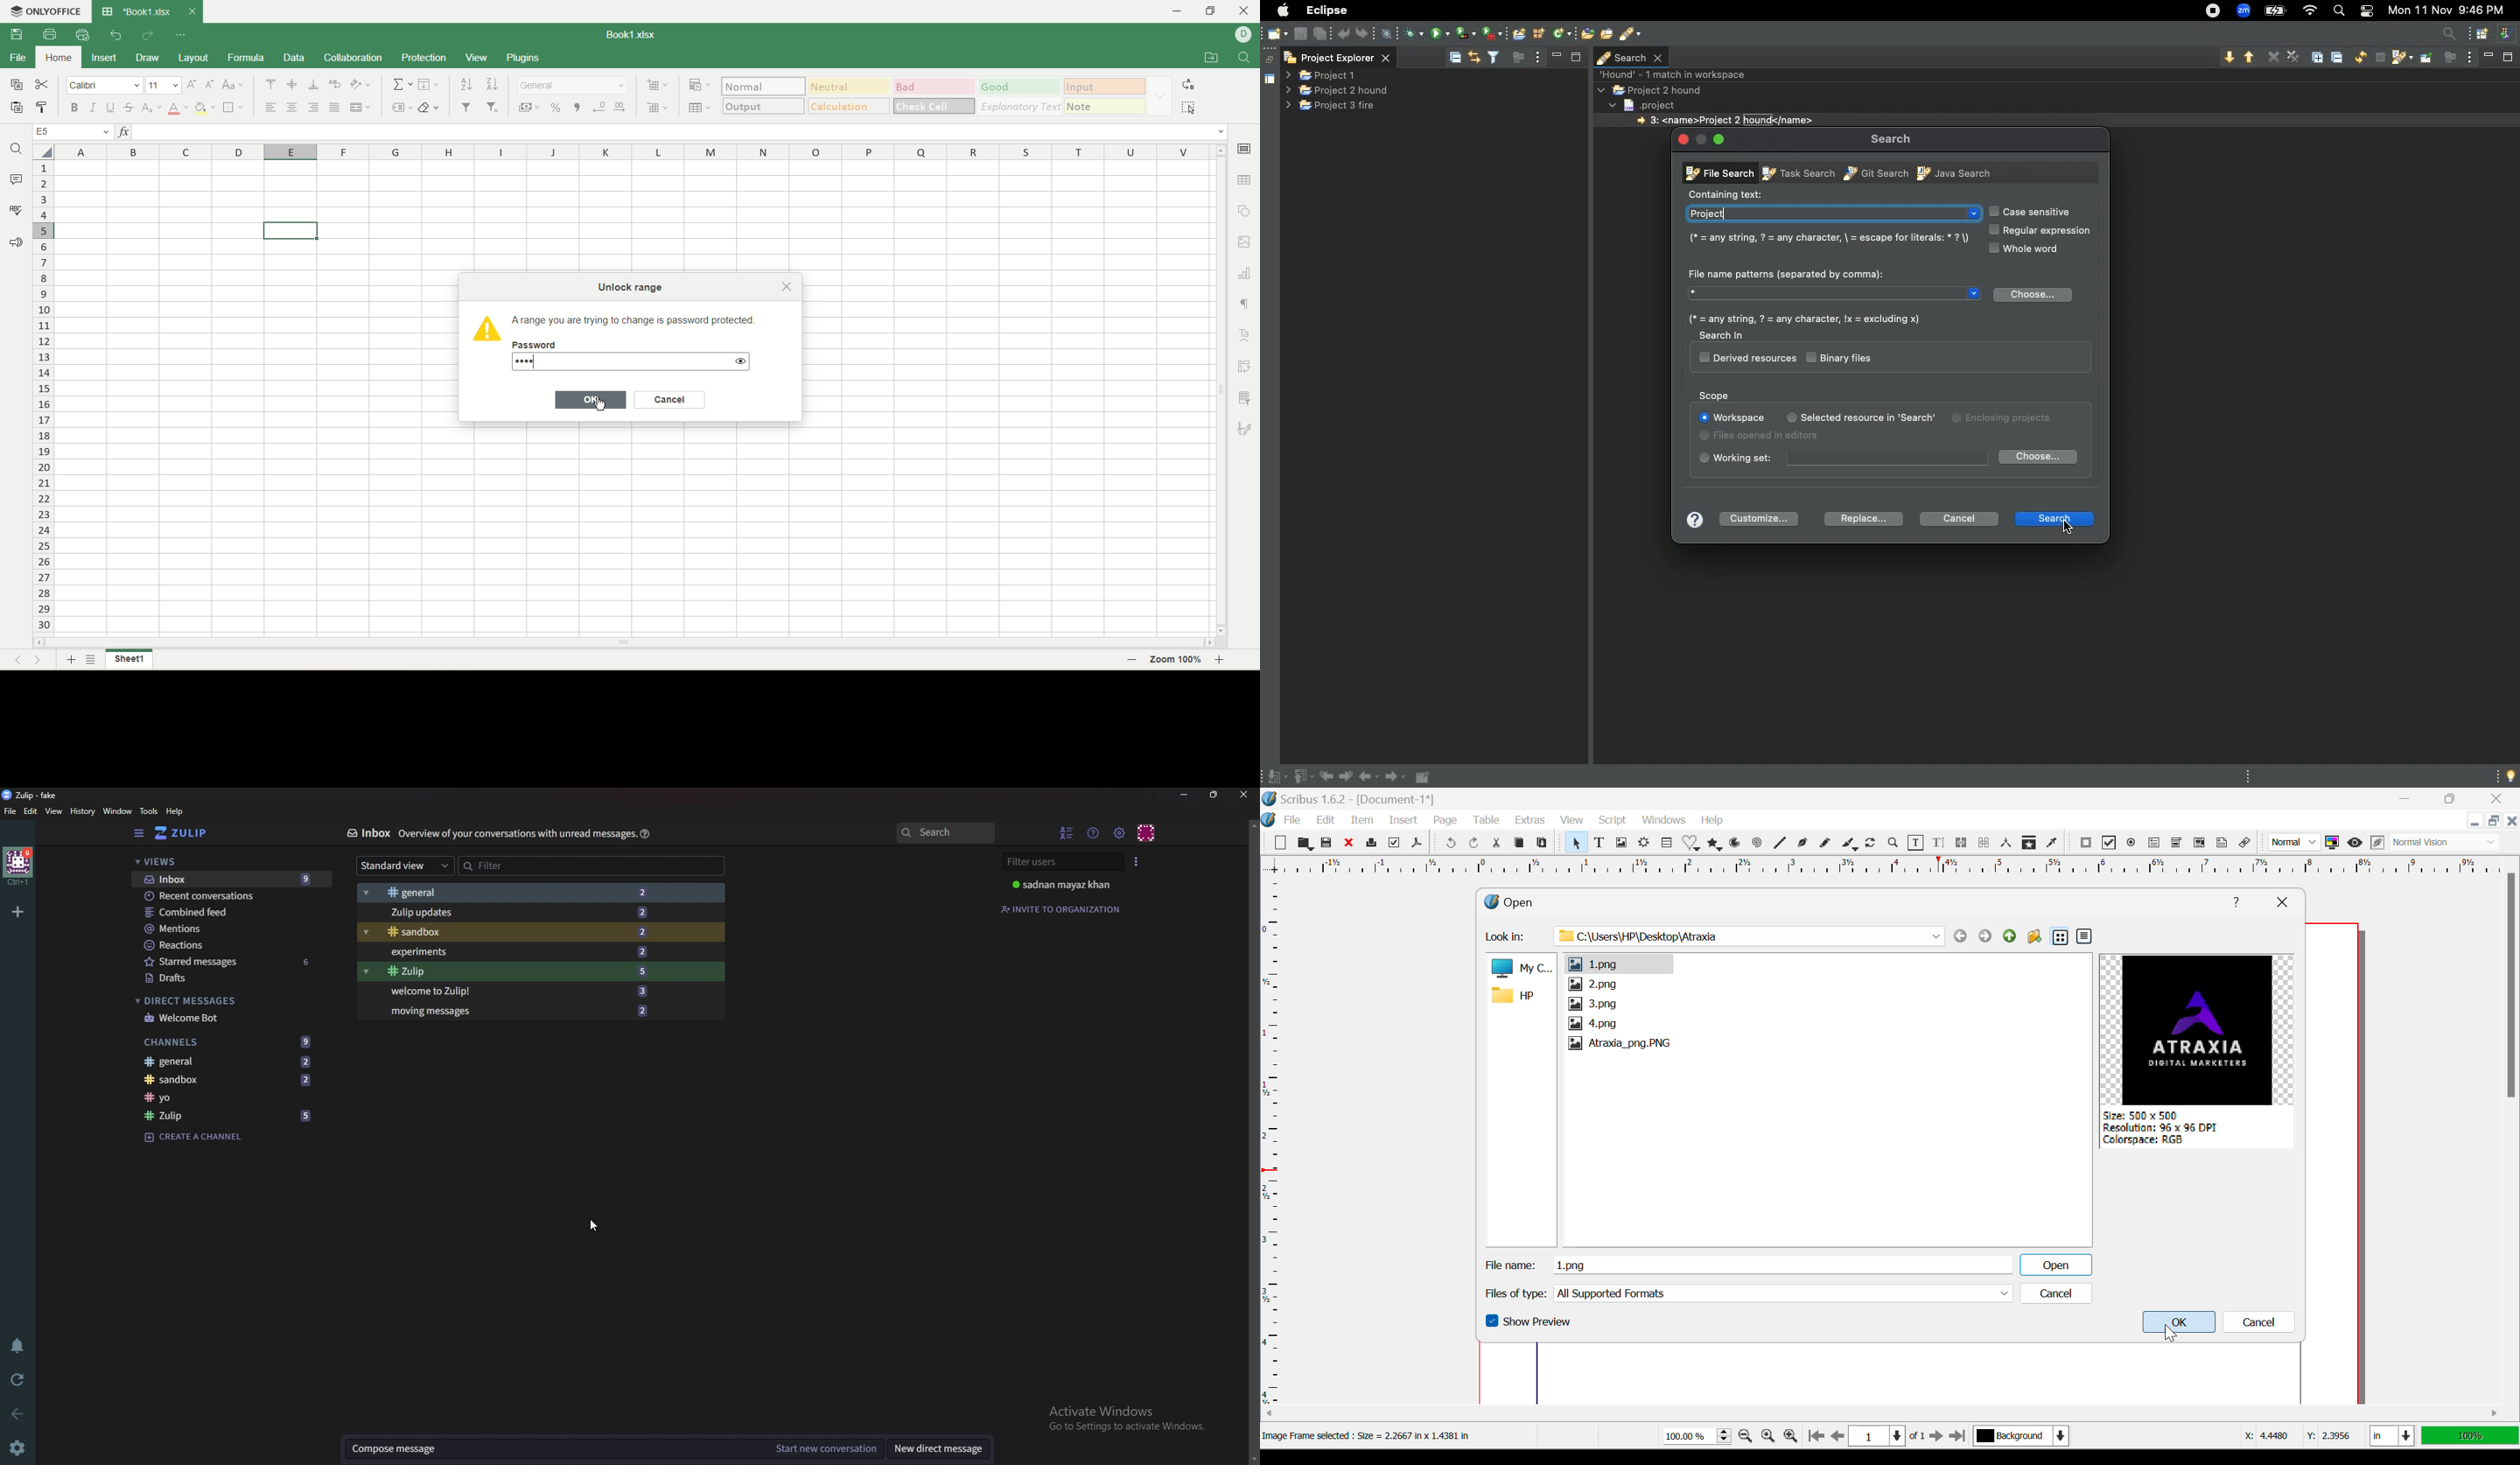  Describe the element at coordinates (228, 896) in the screenshot. I see `Recent conversations` at that location.